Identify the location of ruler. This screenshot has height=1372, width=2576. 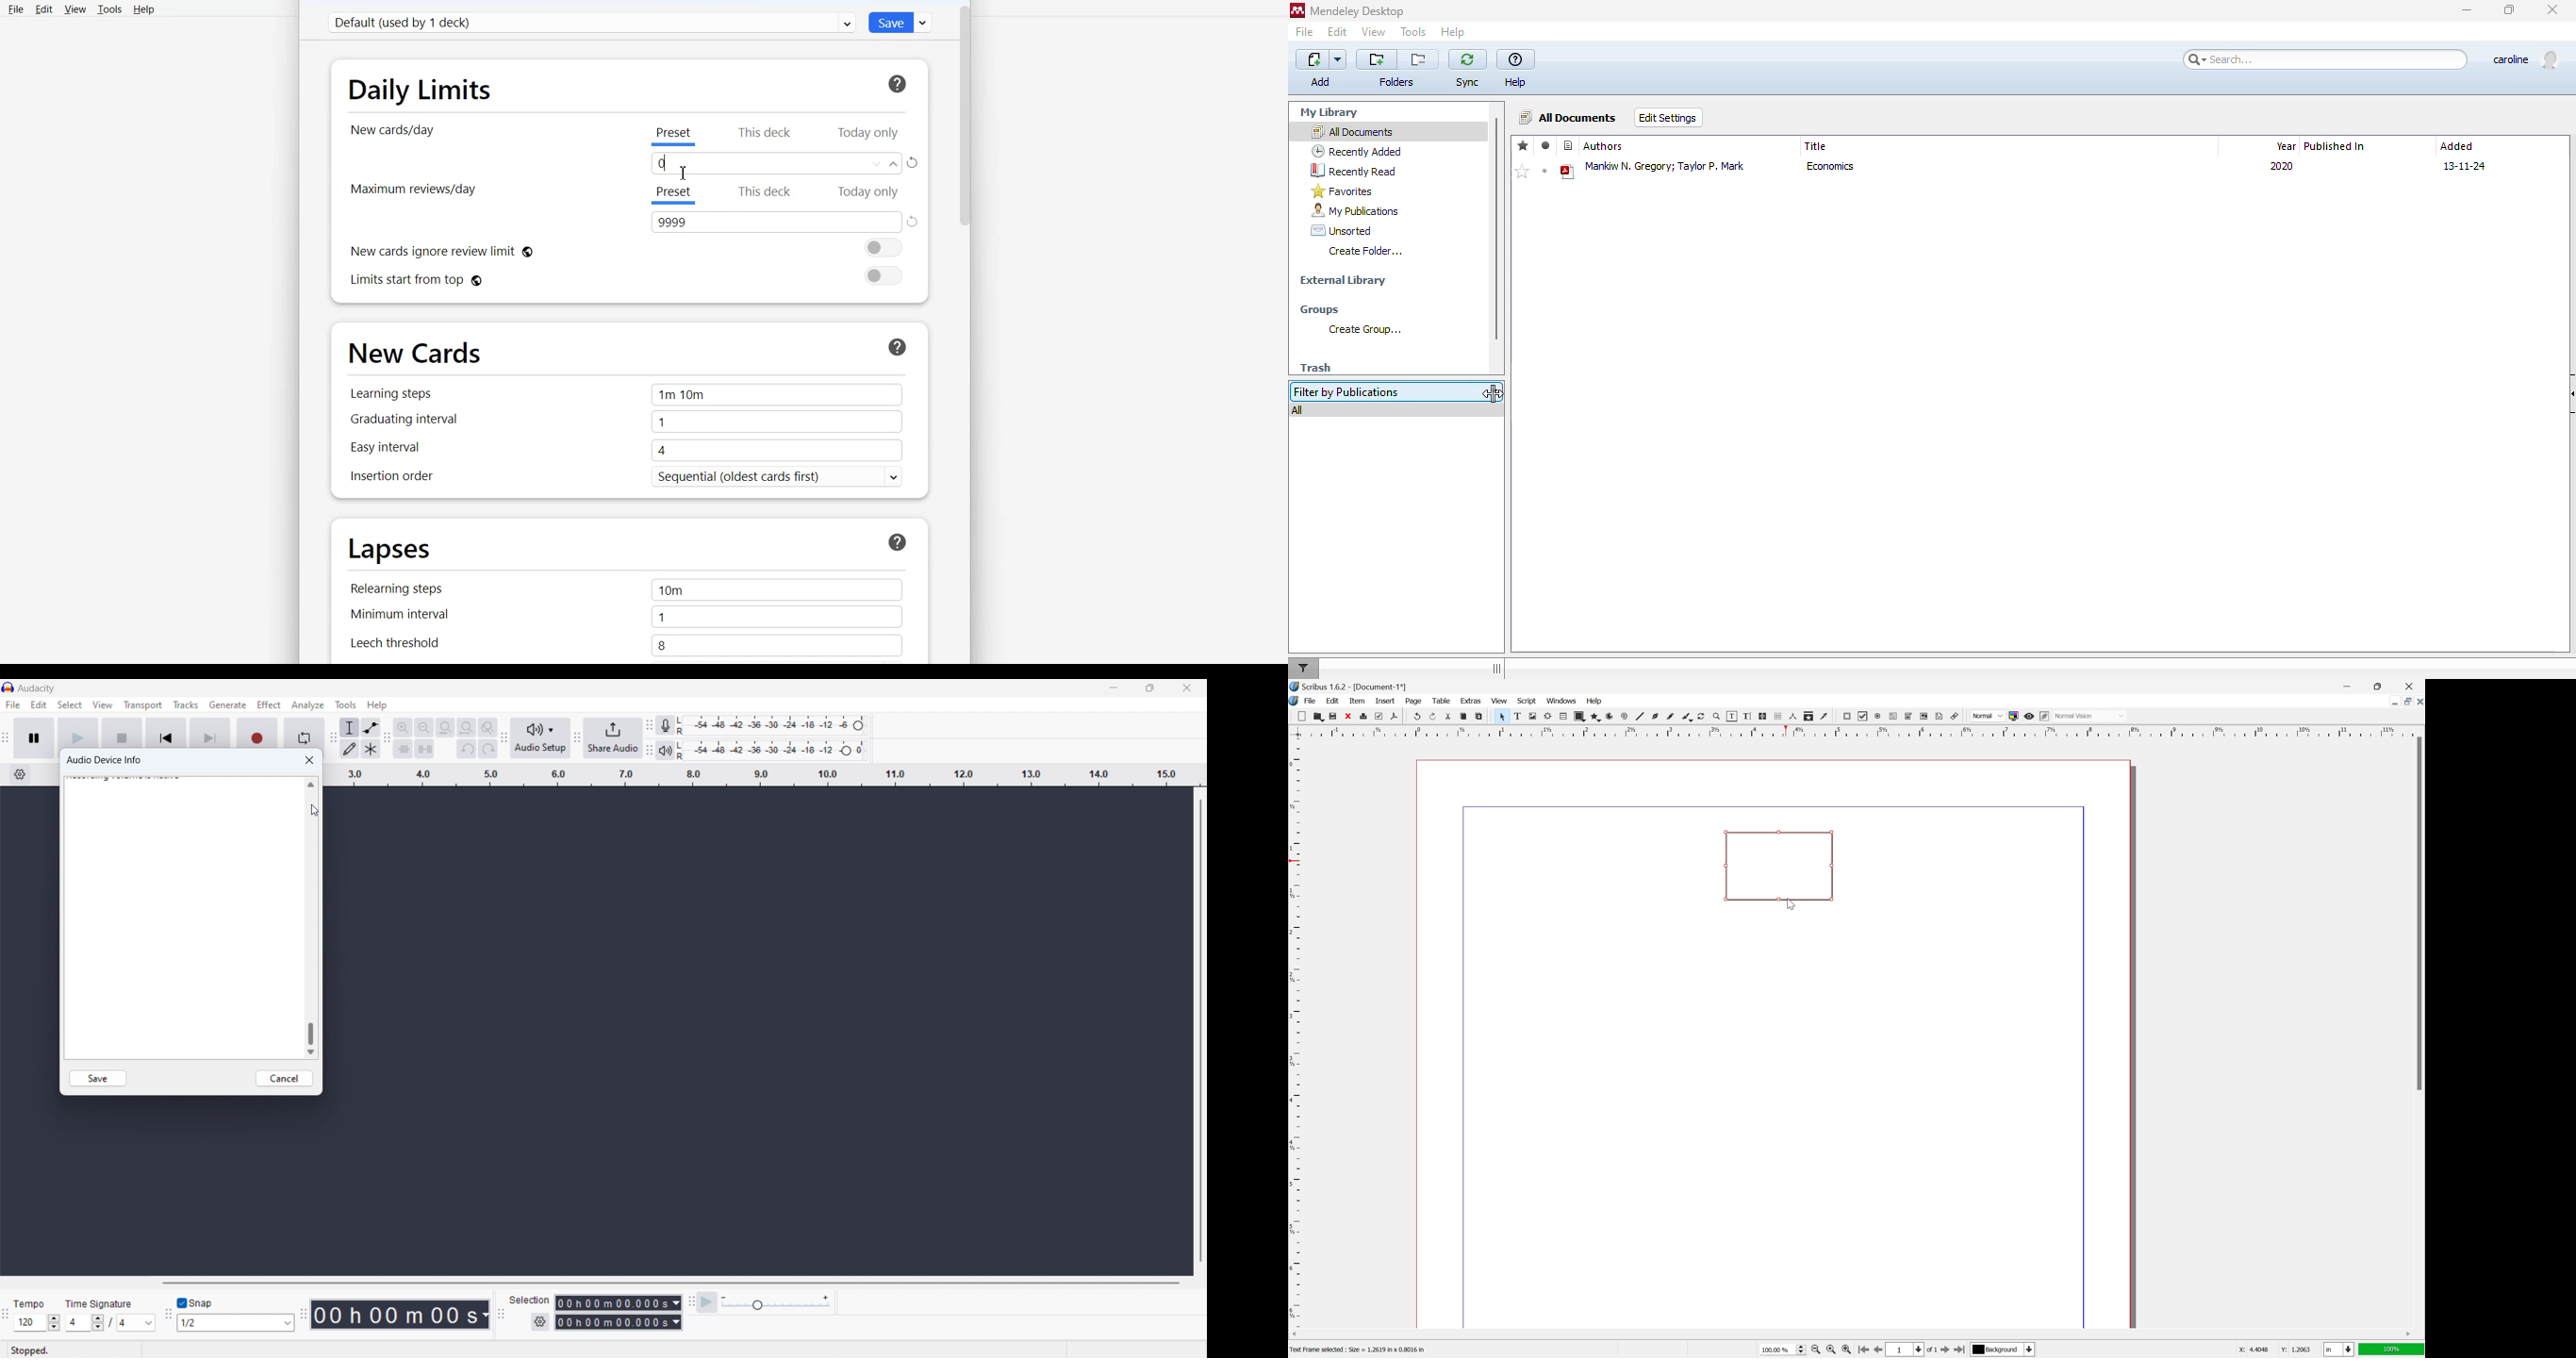
(1295, 1032).